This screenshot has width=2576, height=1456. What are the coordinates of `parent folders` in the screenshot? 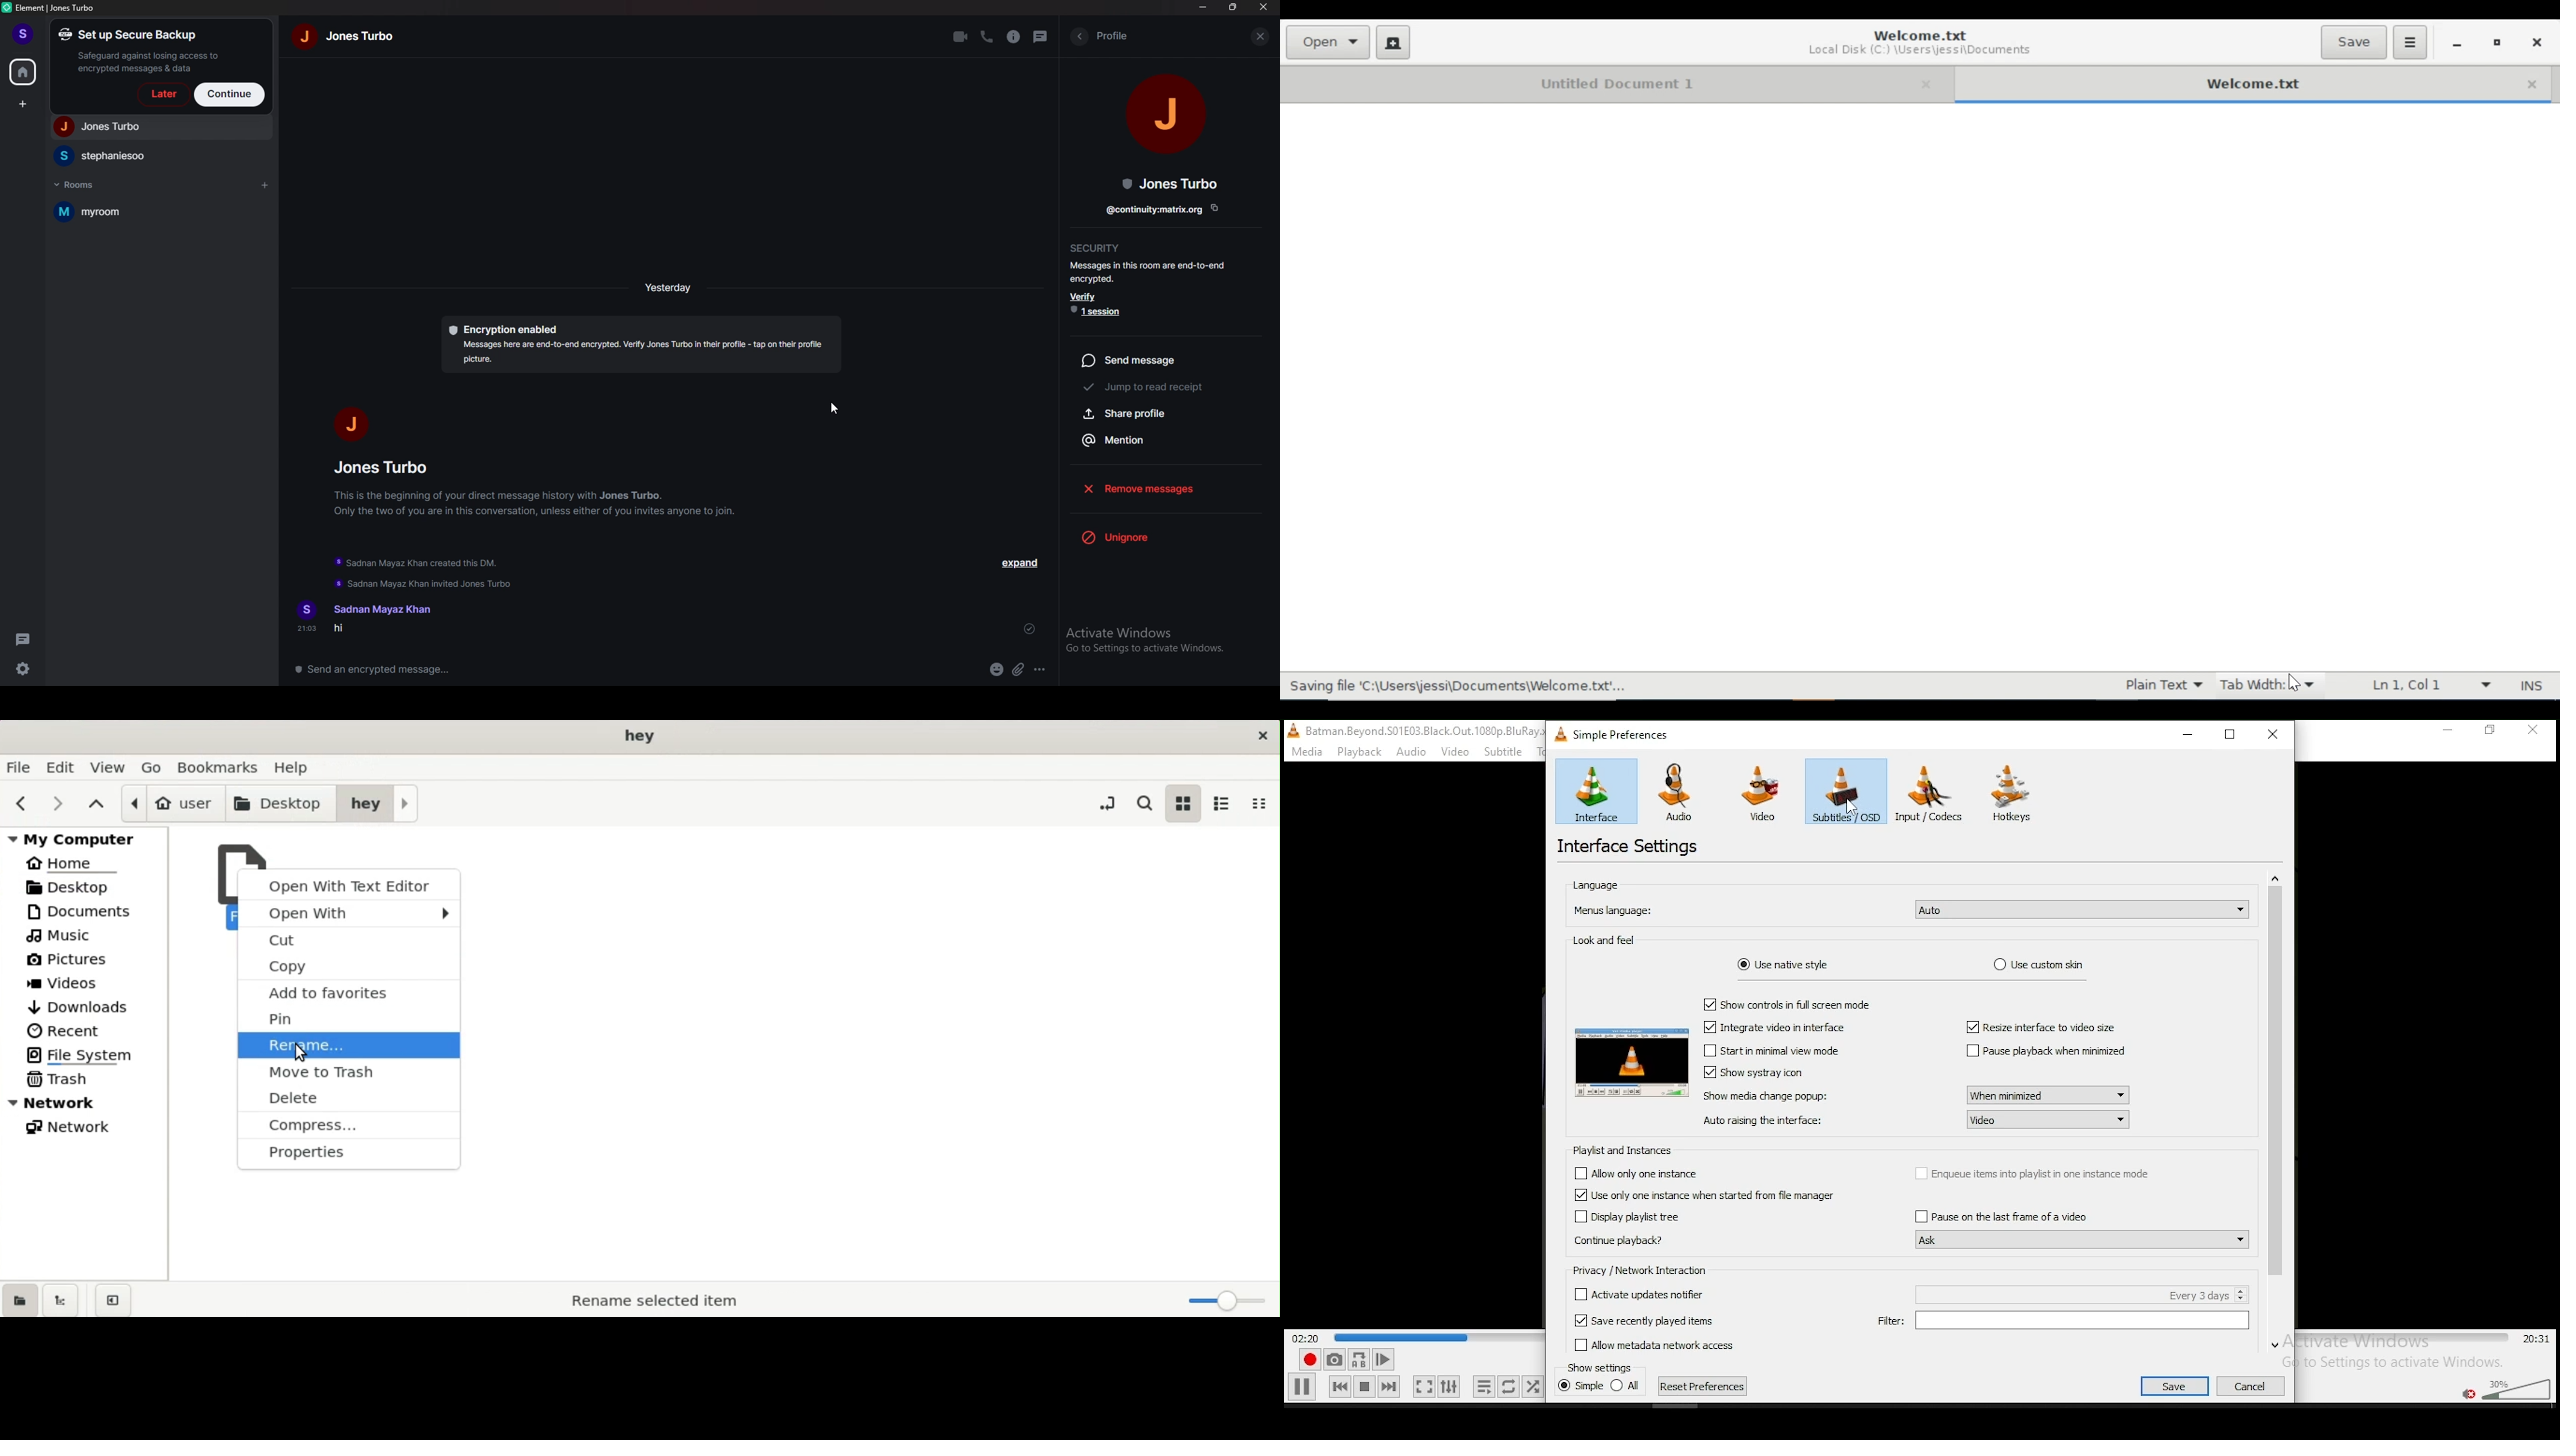 It's located at (96, 803).